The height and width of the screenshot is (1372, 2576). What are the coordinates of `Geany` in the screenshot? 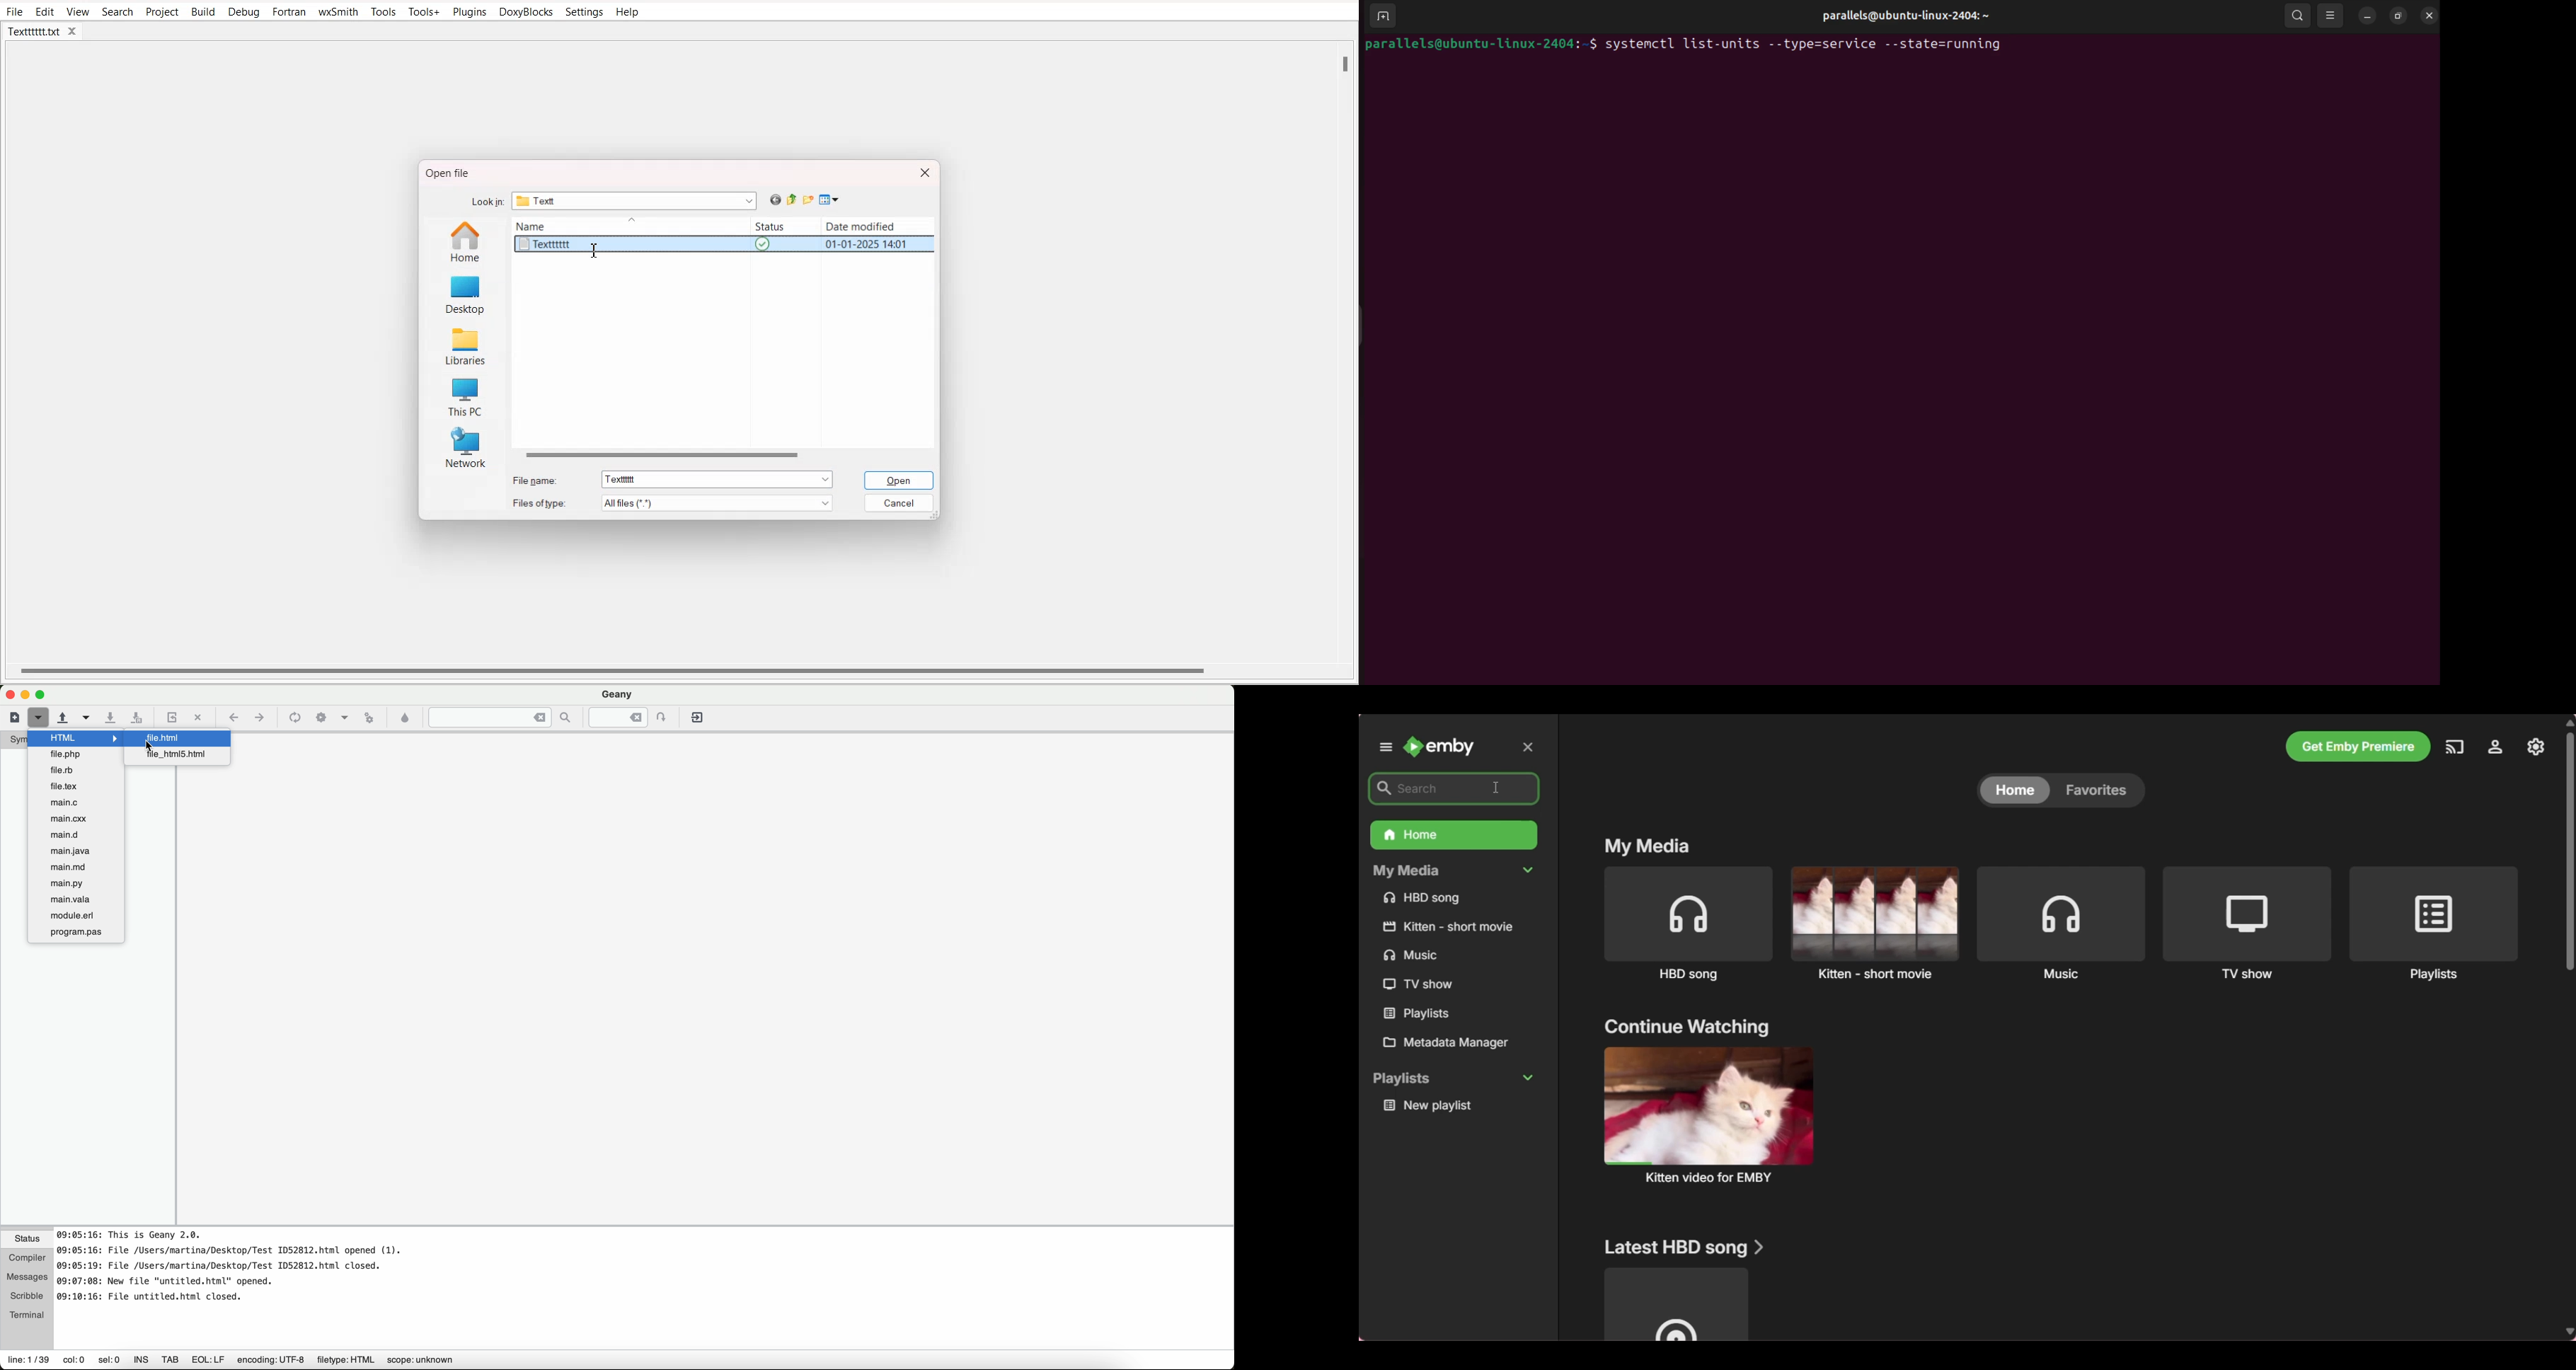 It's located at (618, 694).